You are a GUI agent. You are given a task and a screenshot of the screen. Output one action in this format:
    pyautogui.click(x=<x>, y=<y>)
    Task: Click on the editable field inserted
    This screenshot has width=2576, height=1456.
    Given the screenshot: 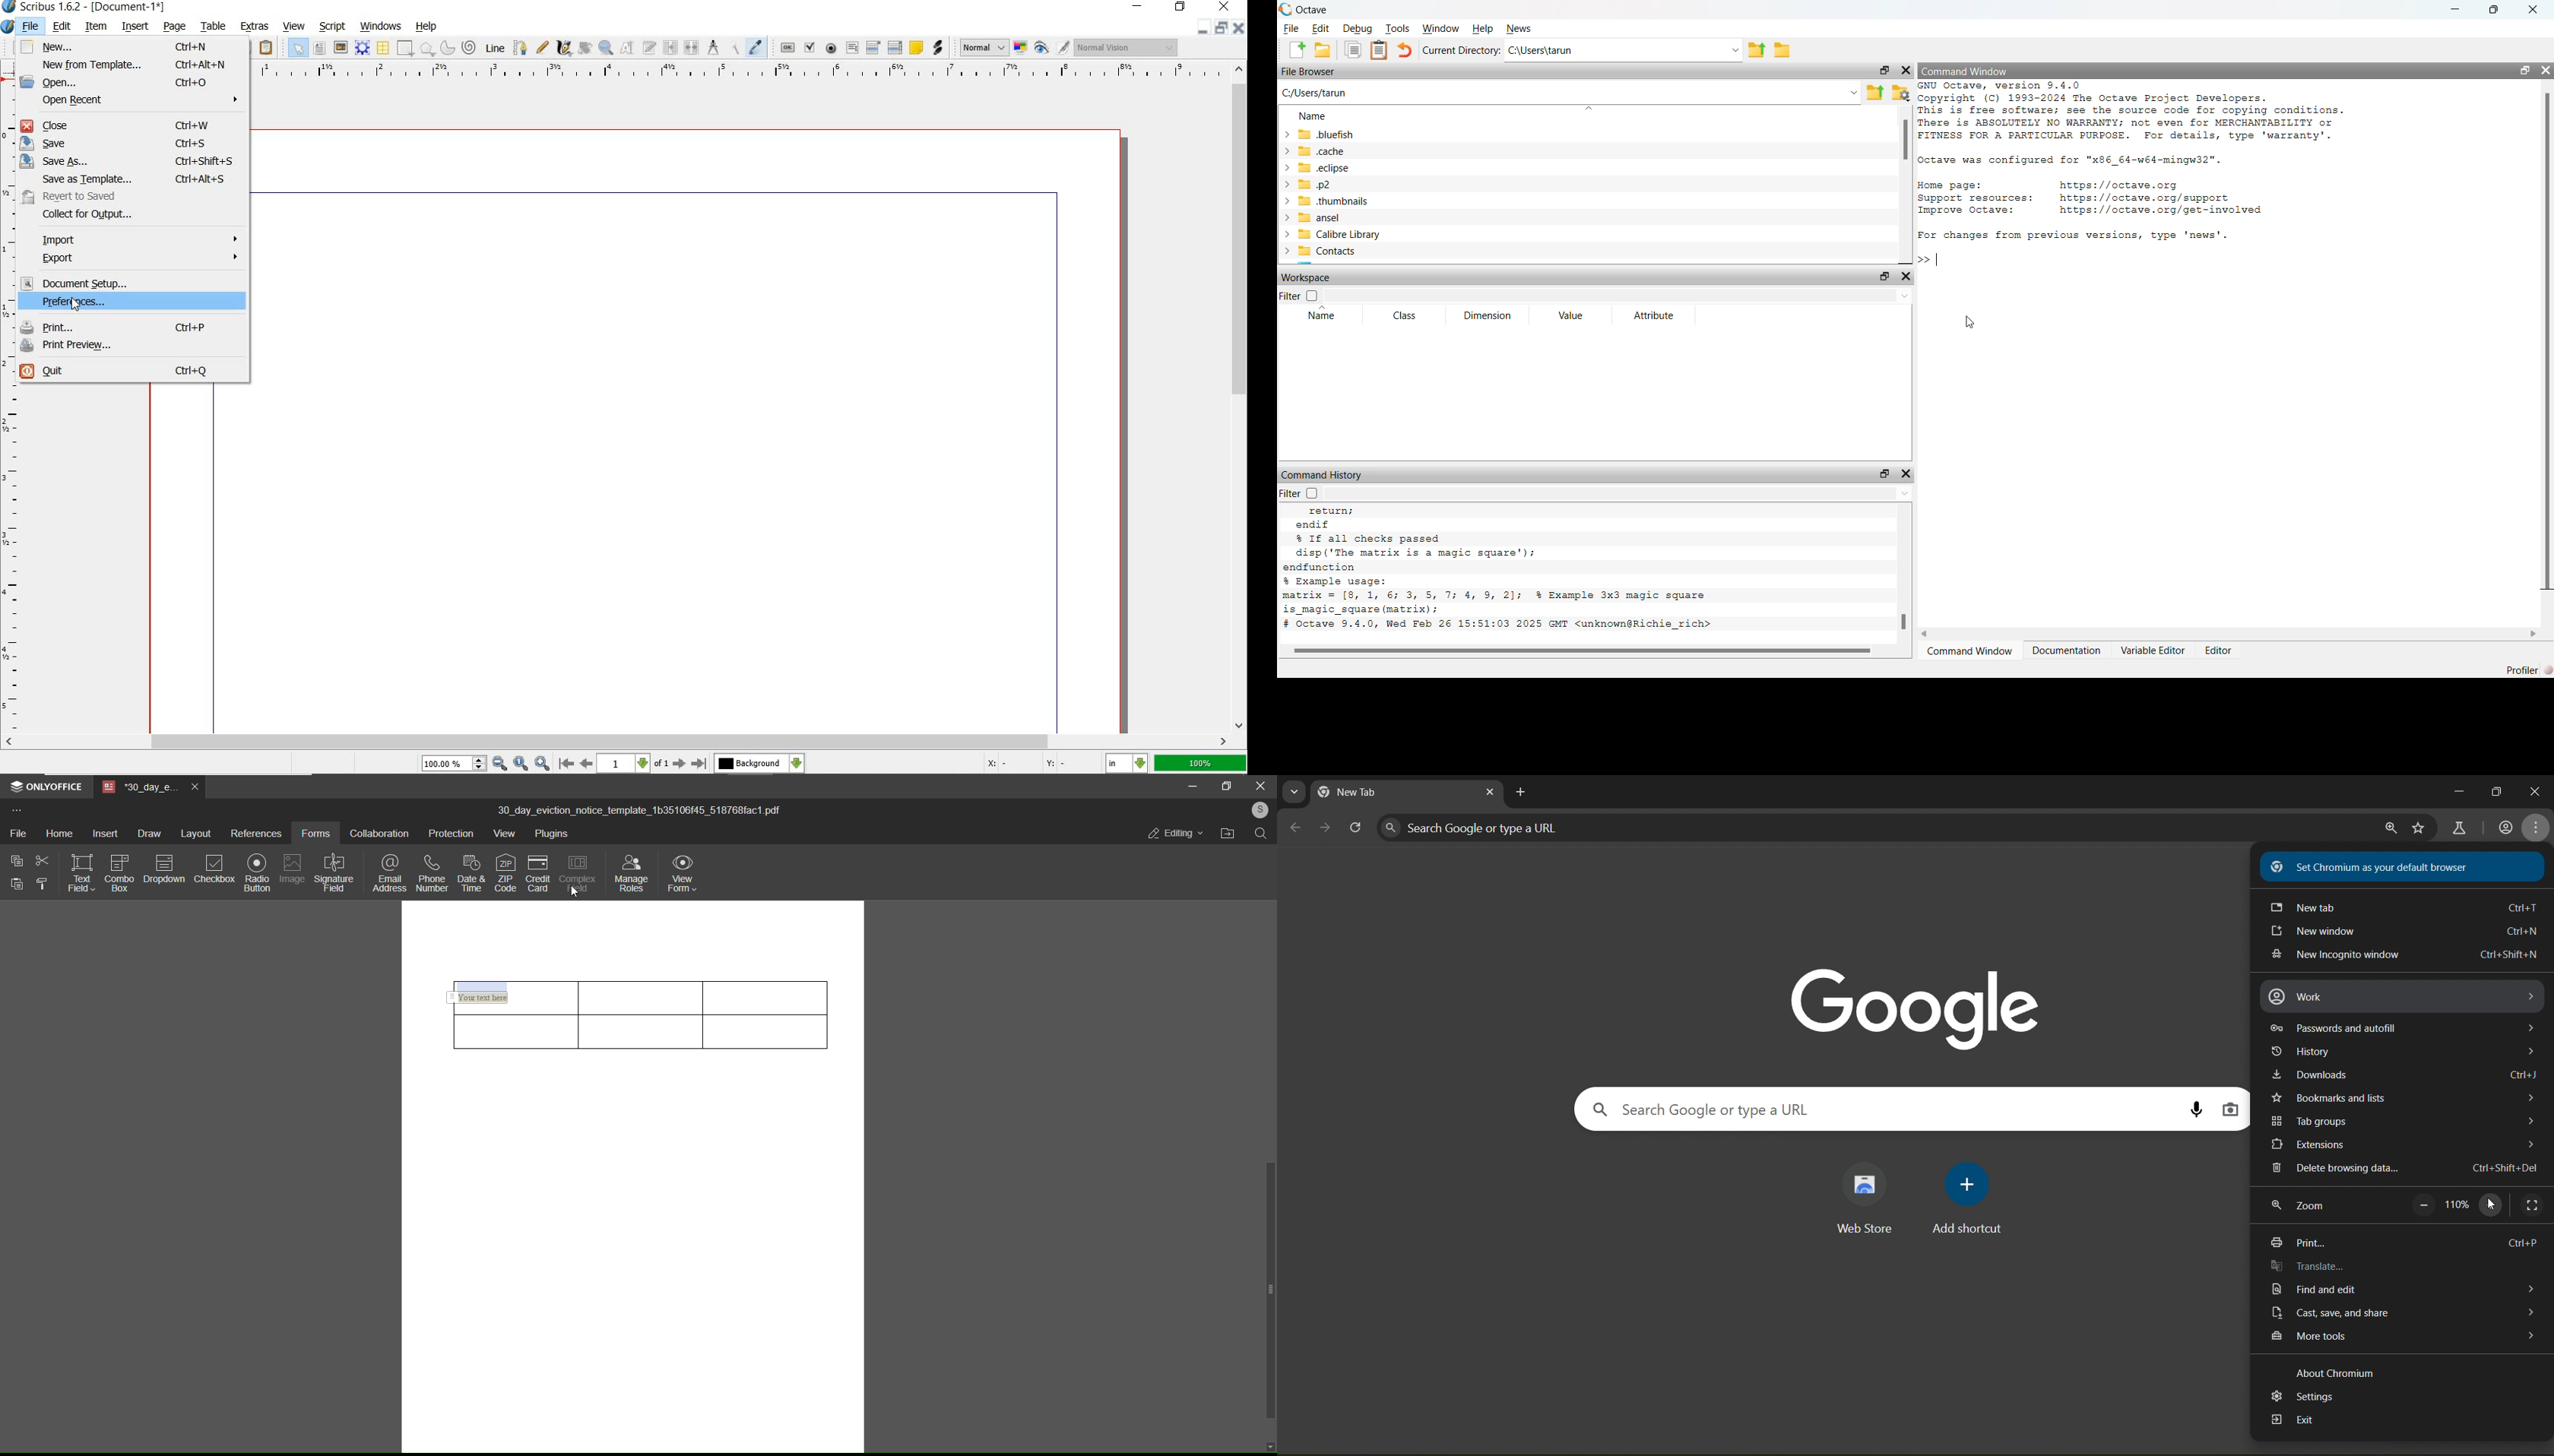 What is the action you would take?
    pyautogui.click(x=510, y=998)
    